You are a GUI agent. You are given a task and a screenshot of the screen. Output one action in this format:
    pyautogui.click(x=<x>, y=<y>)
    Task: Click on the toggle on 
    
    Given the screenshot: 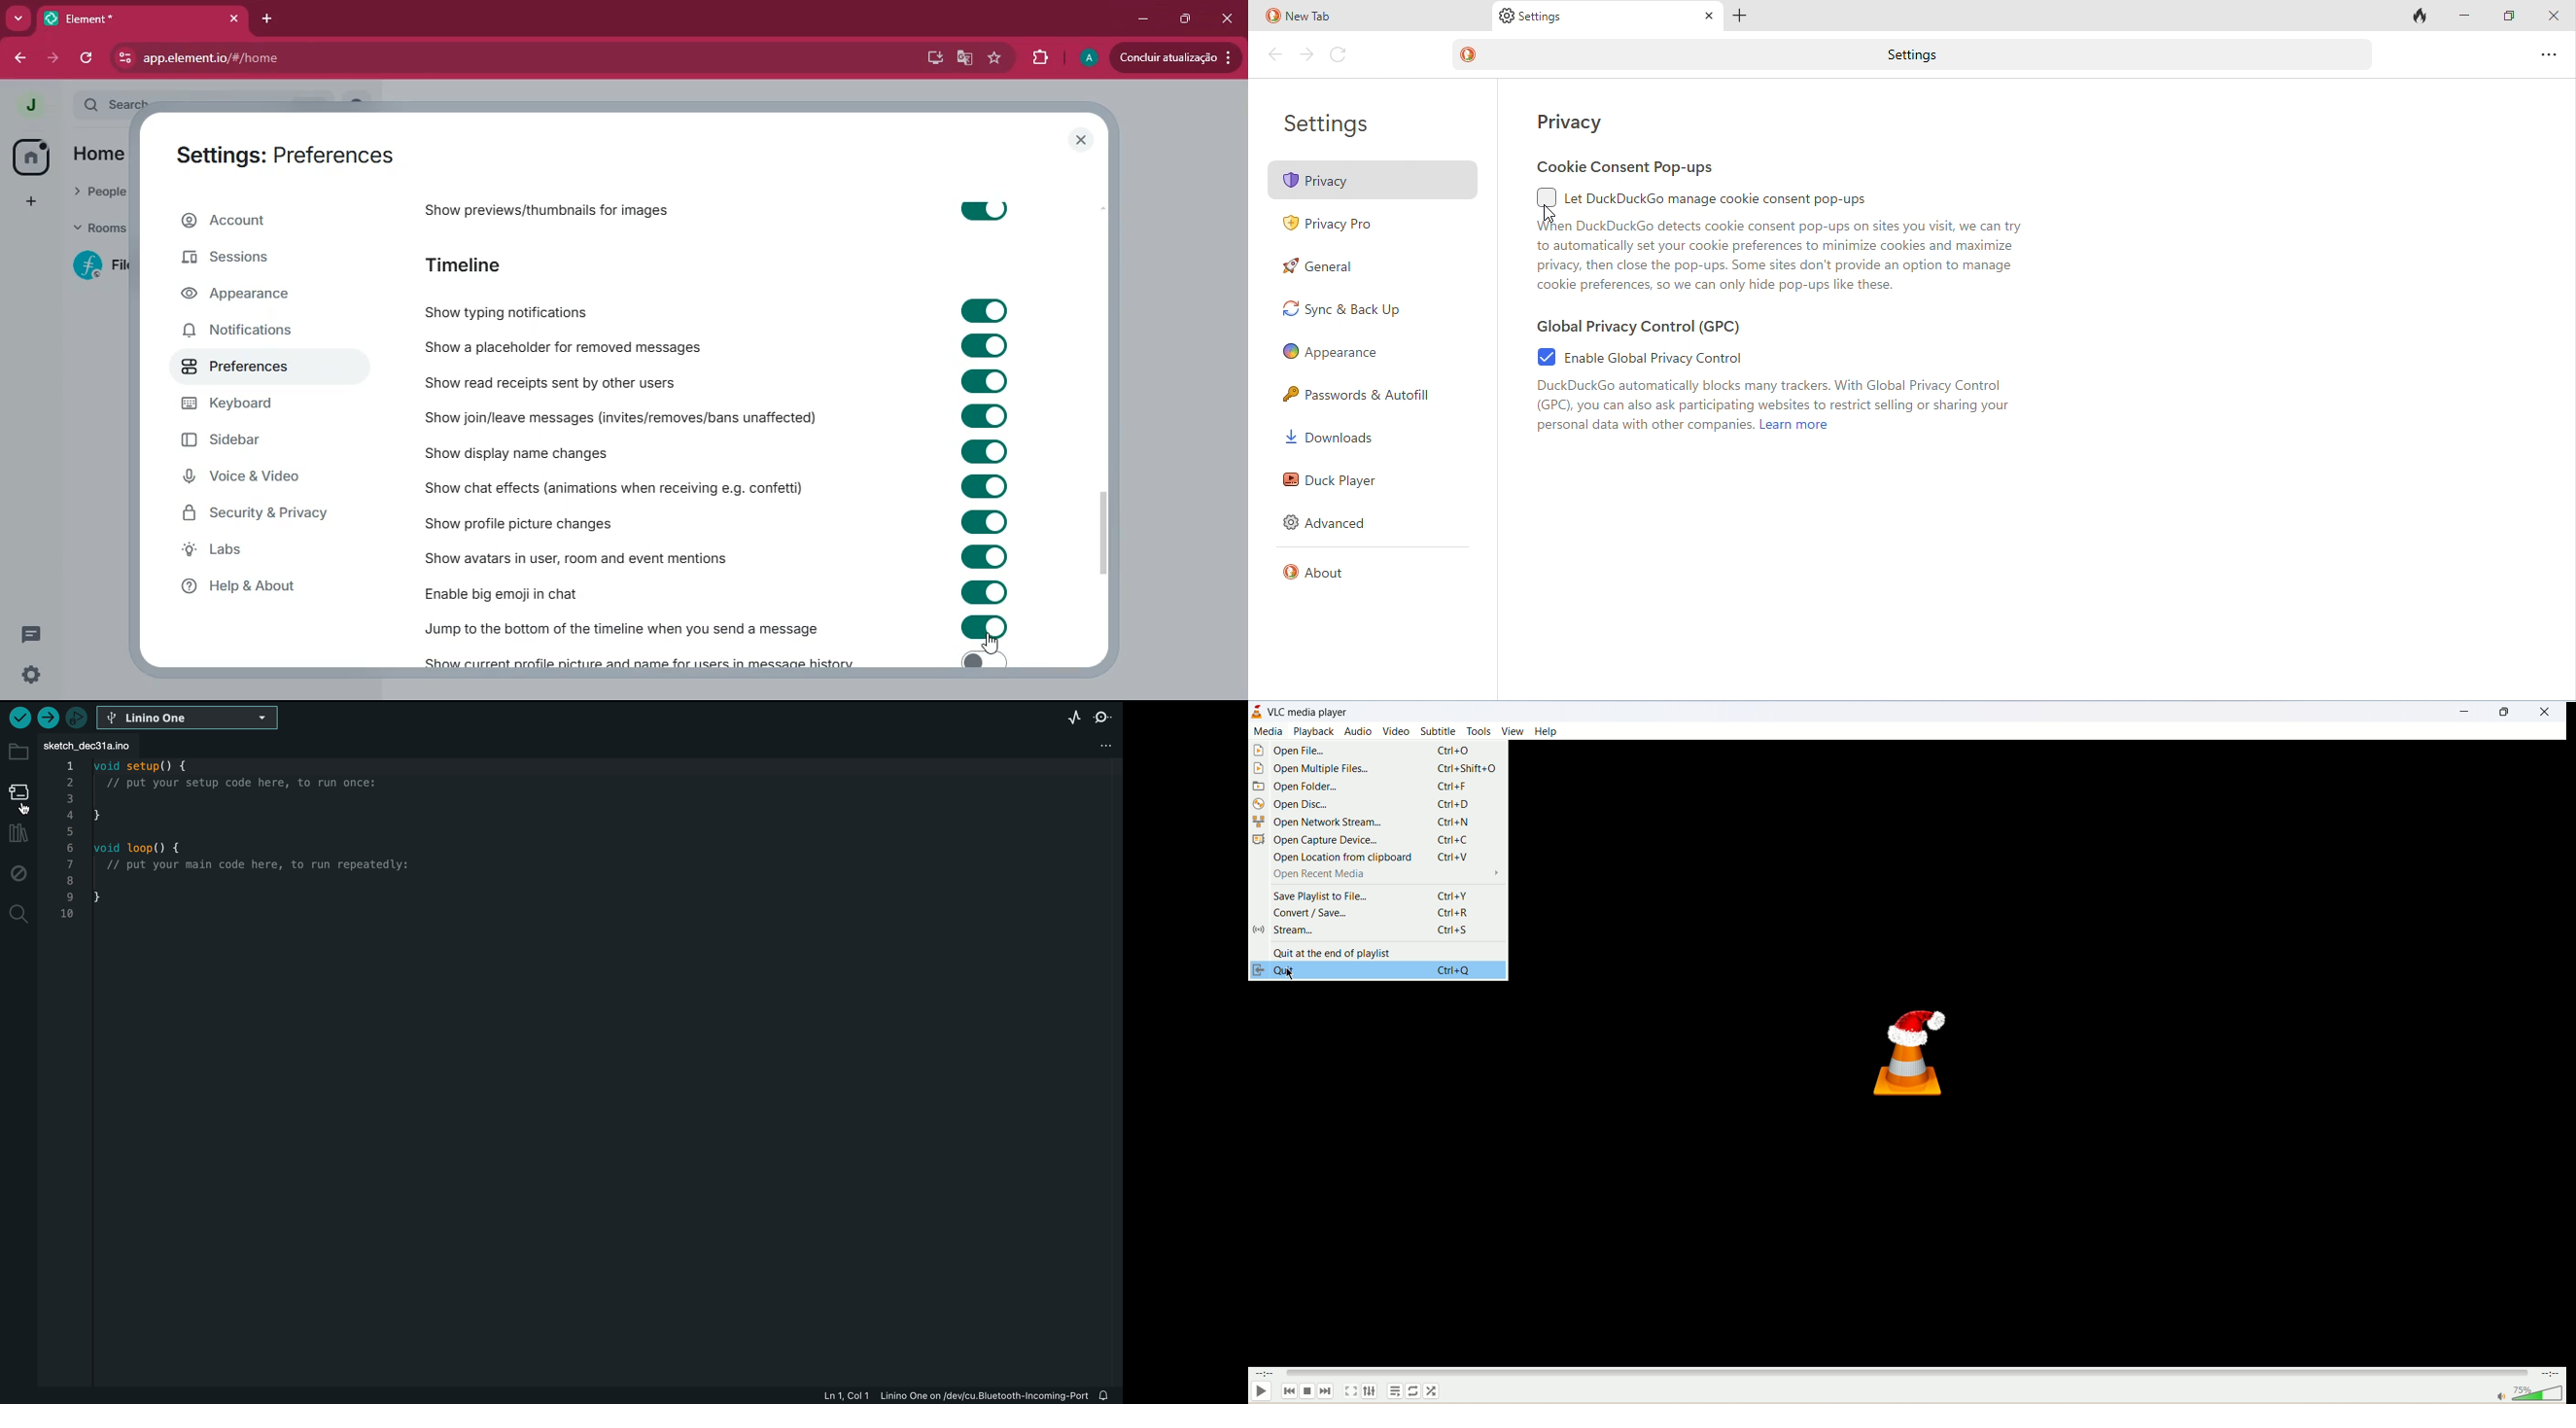 What is the action you would take?
    pyautogui.click(x=981, y=311)
    